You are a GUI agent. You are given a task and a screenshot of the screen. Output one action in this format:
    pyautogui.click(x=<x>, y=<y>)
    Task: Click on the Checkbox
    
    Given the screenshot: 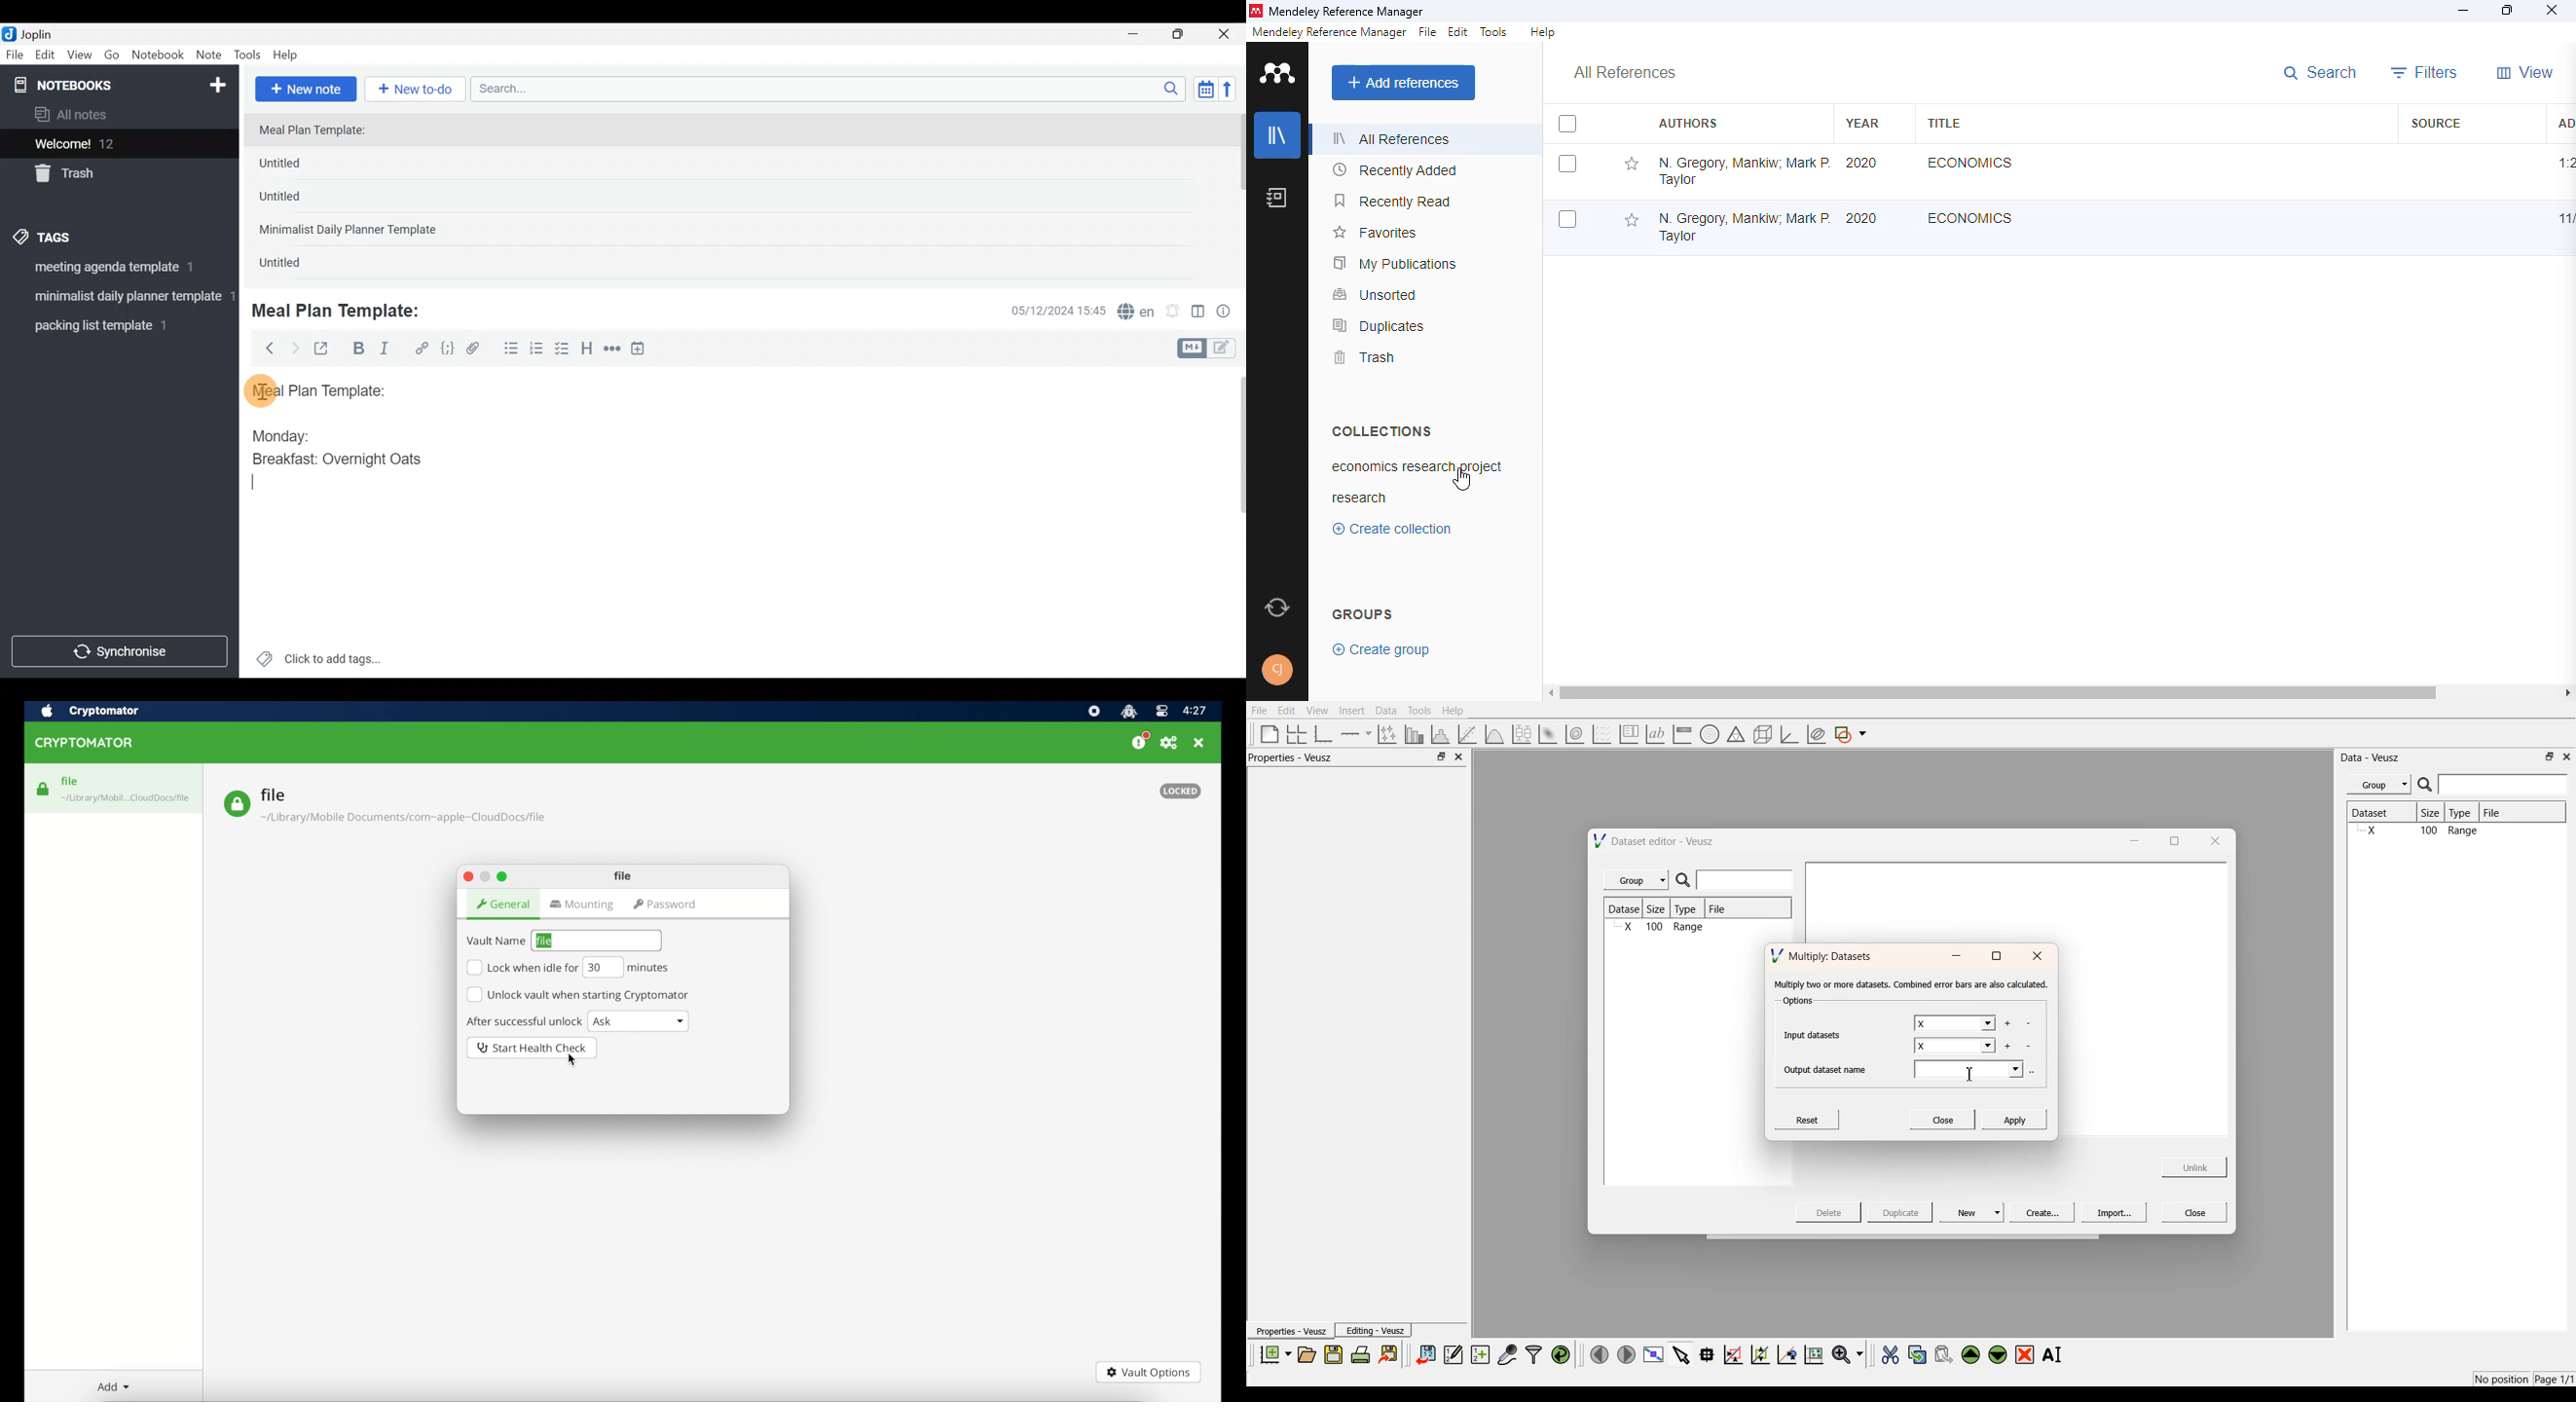 What is the action you would take?
    pyautogui.click(x=563, y=350)
    